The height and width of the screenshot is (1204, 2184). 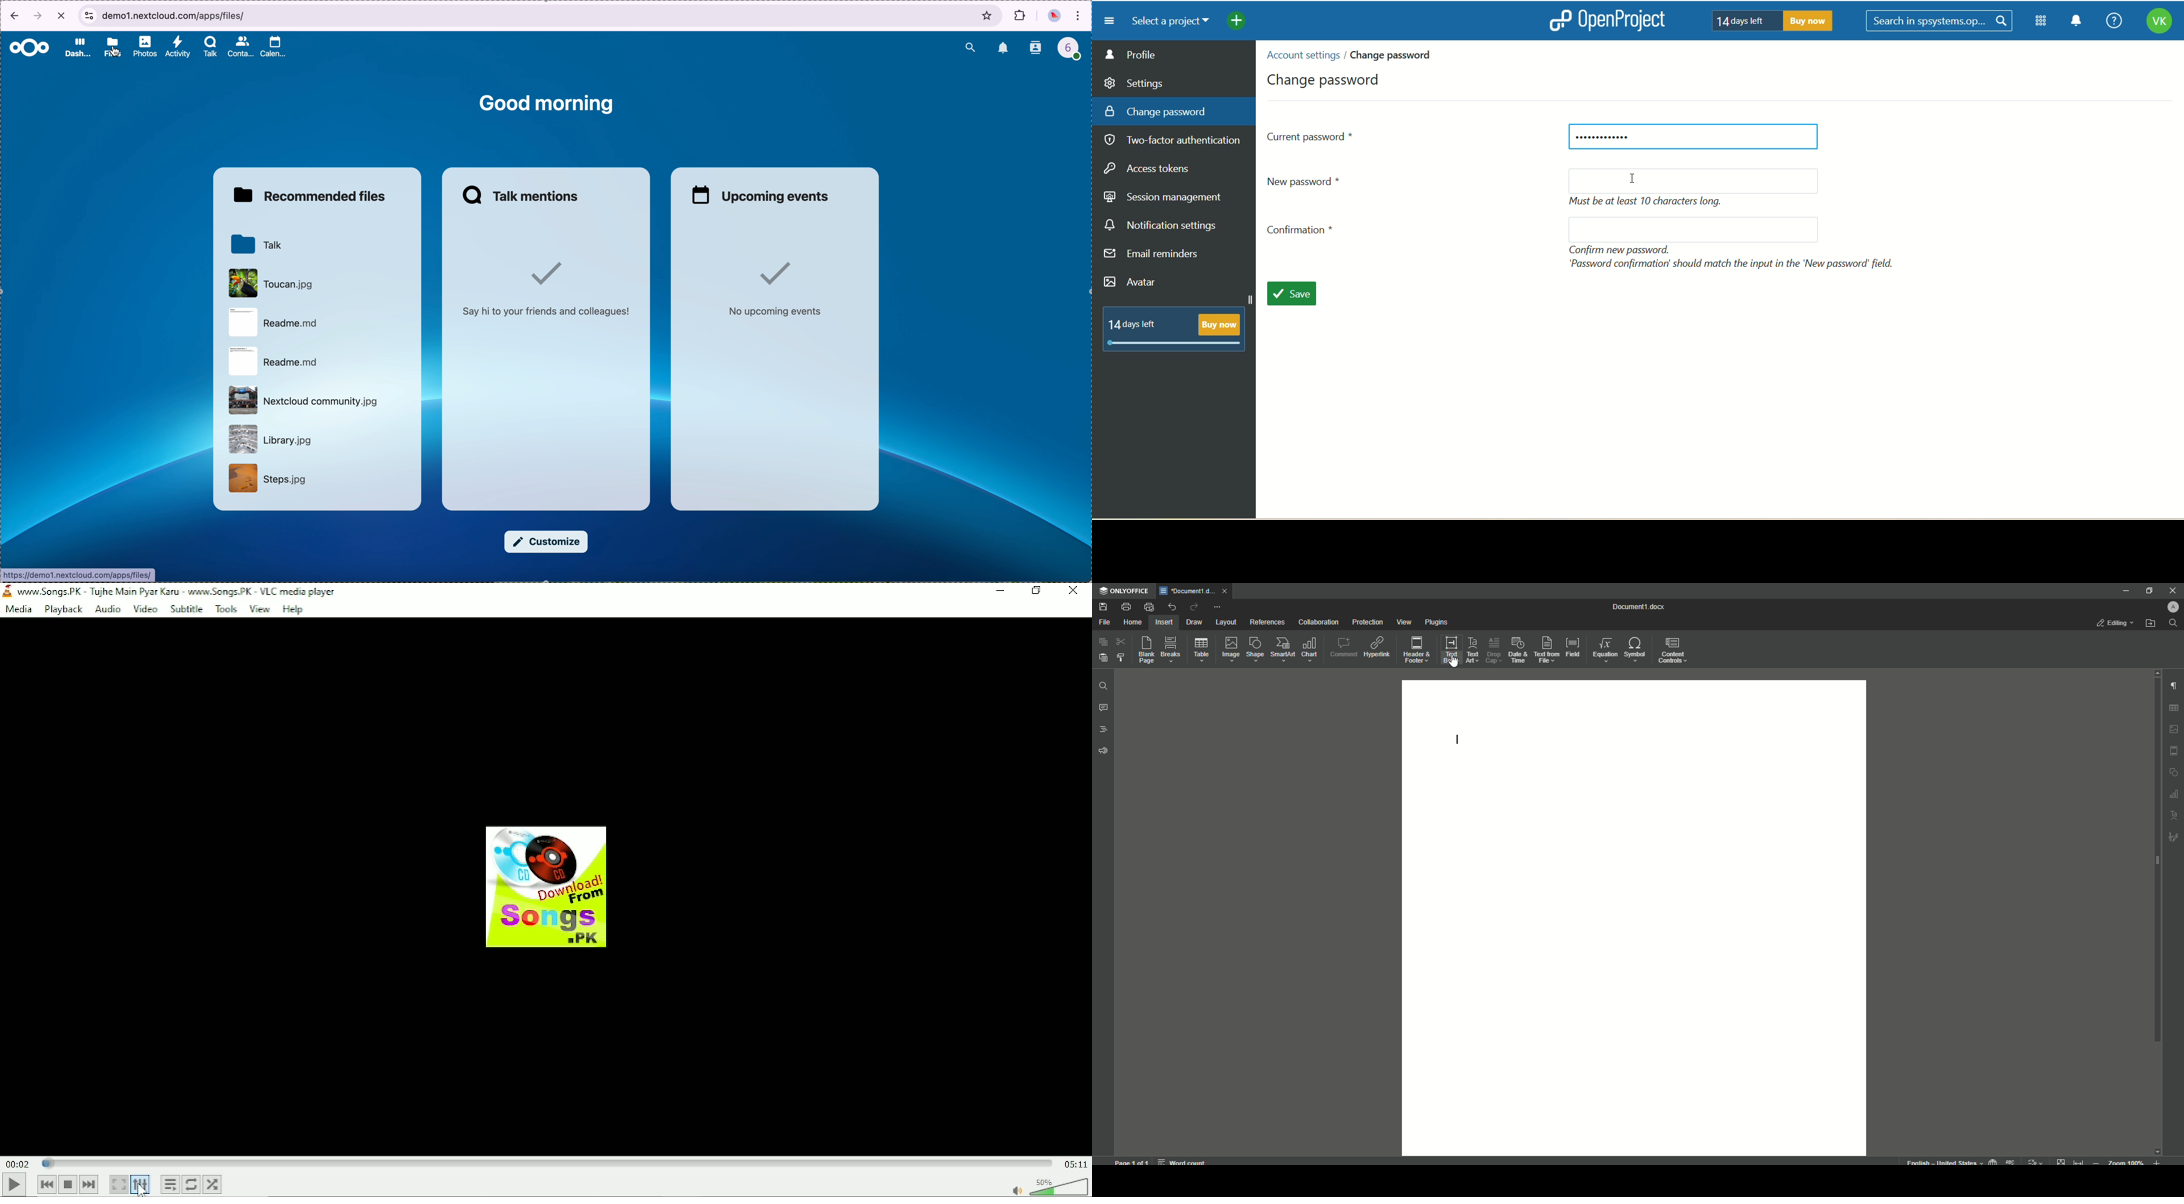 What do you see at coordinates (179, 15) in the screenshot?
I see `URL` at bounding box center [179, 15].